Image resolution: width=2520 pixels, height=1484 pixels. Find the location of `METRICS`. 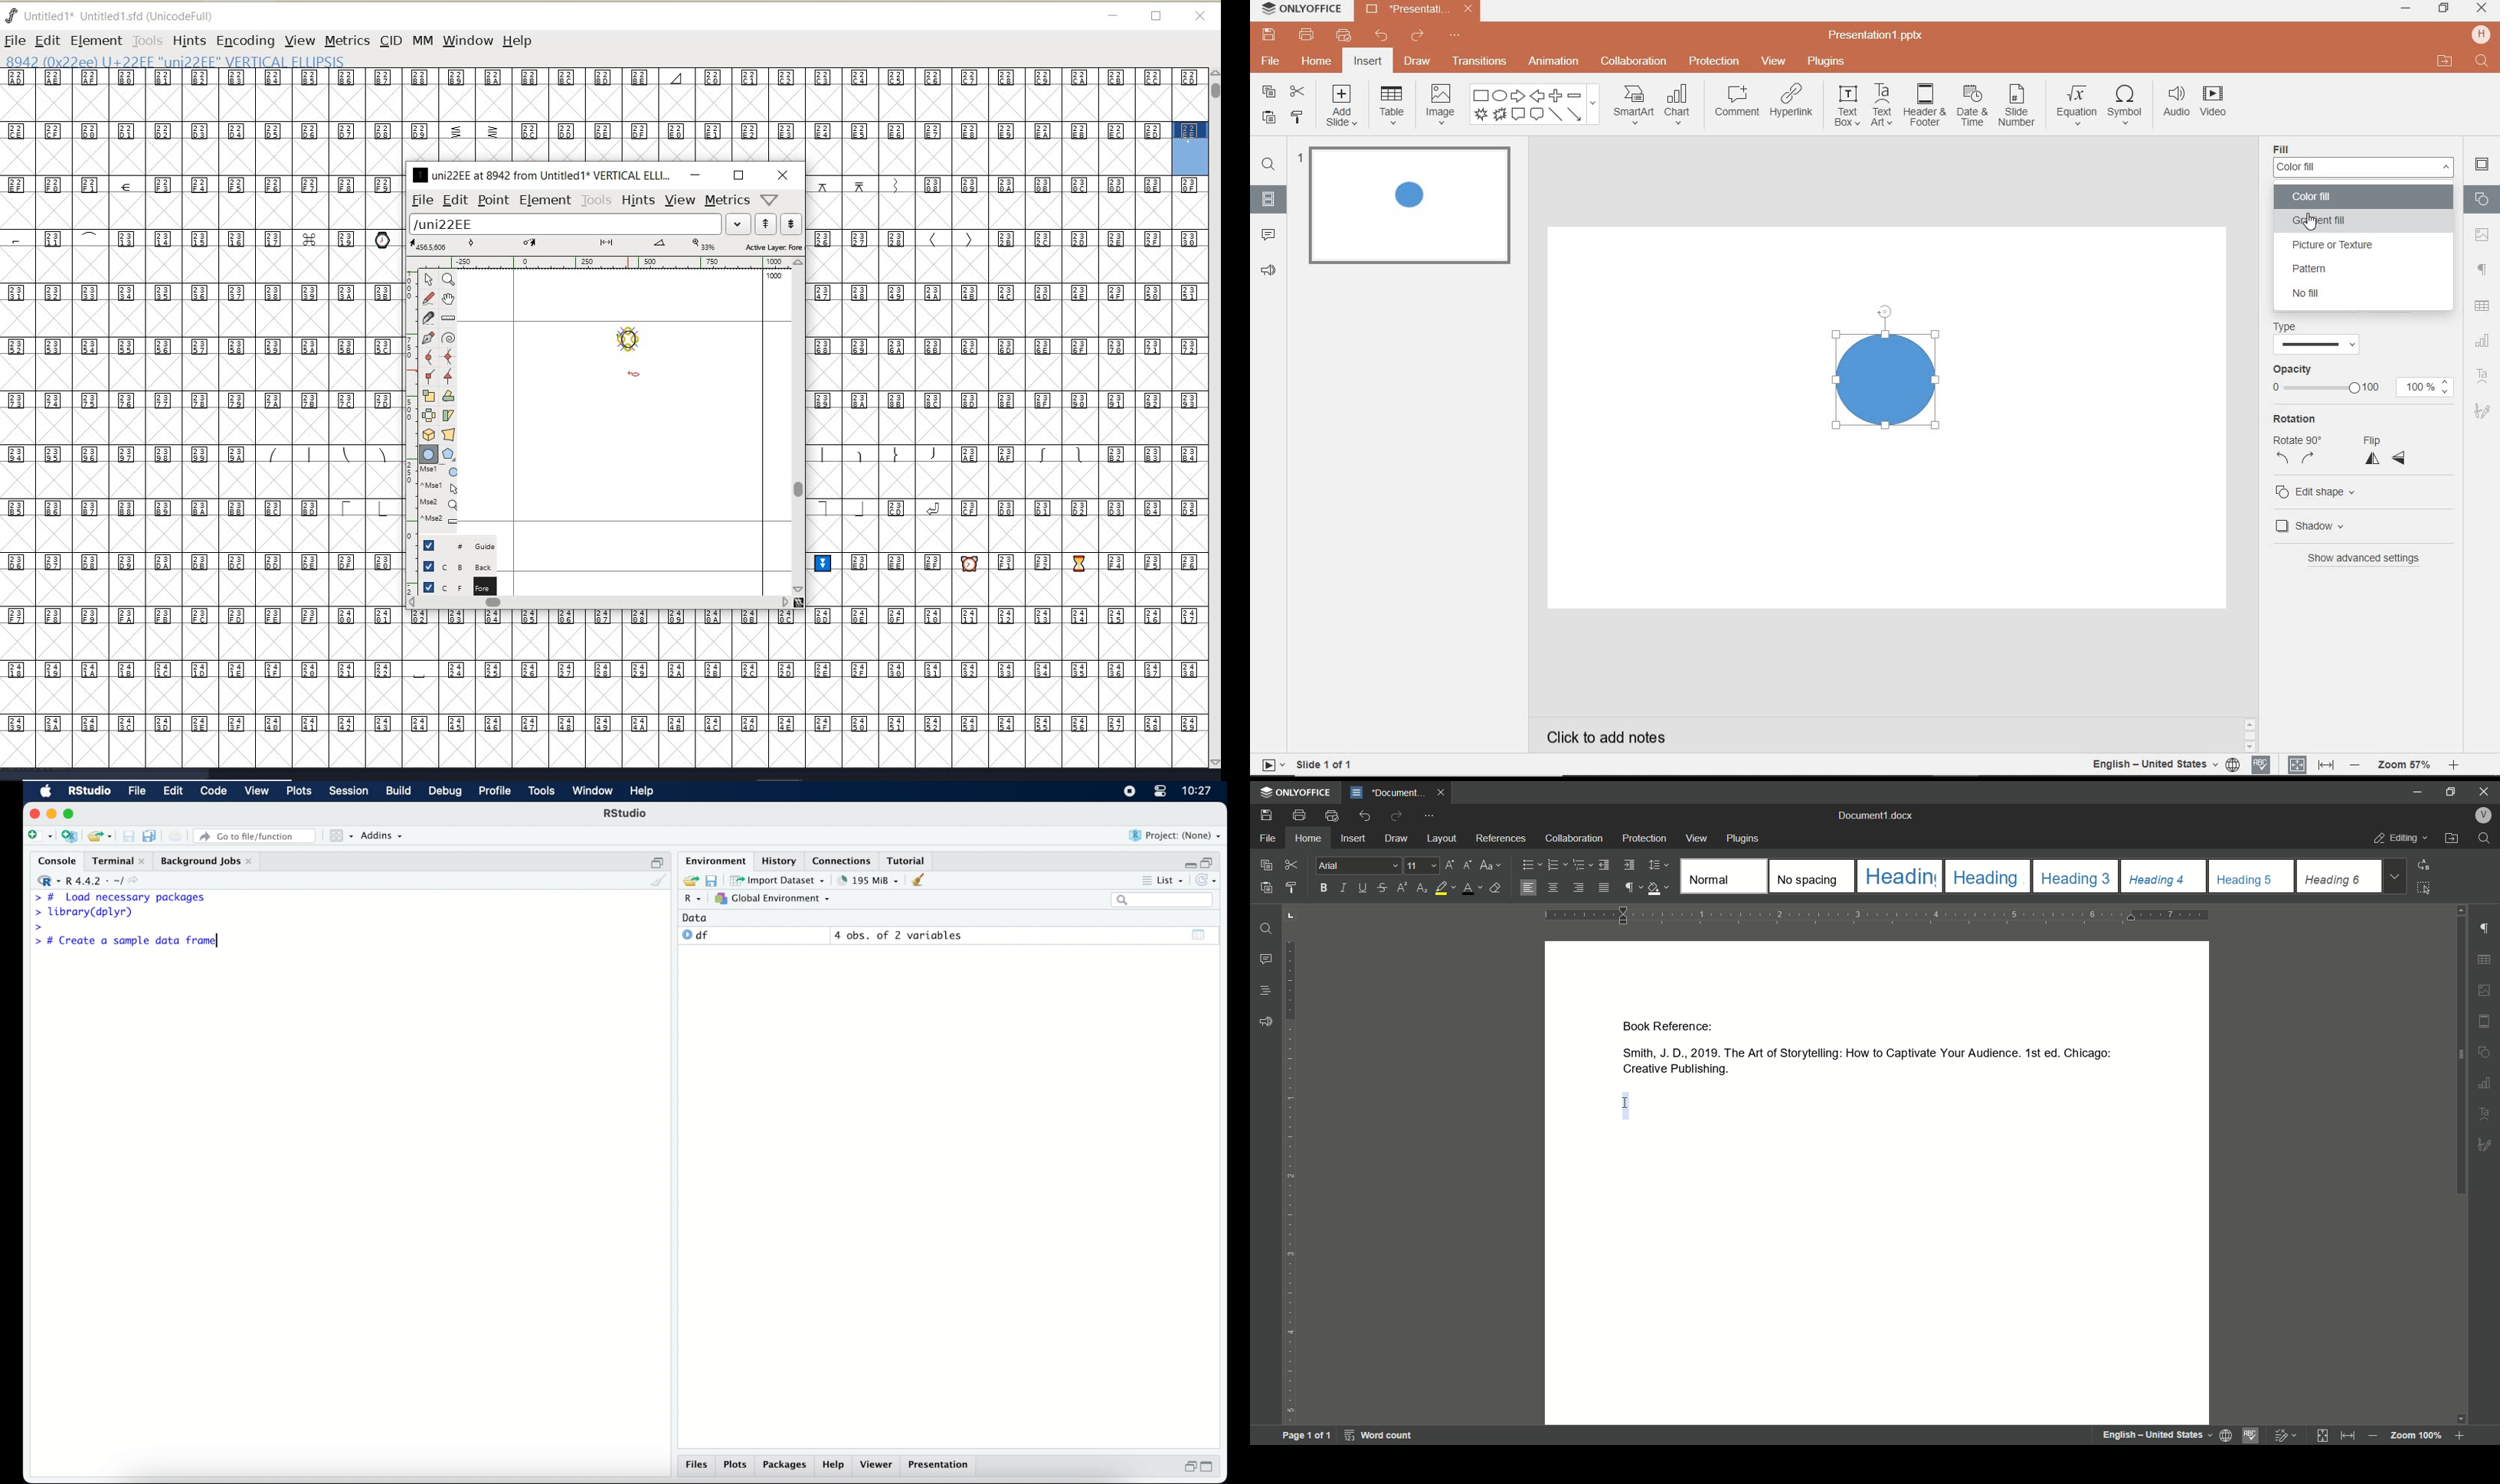

METRICS is located at coordinates (347, 40).